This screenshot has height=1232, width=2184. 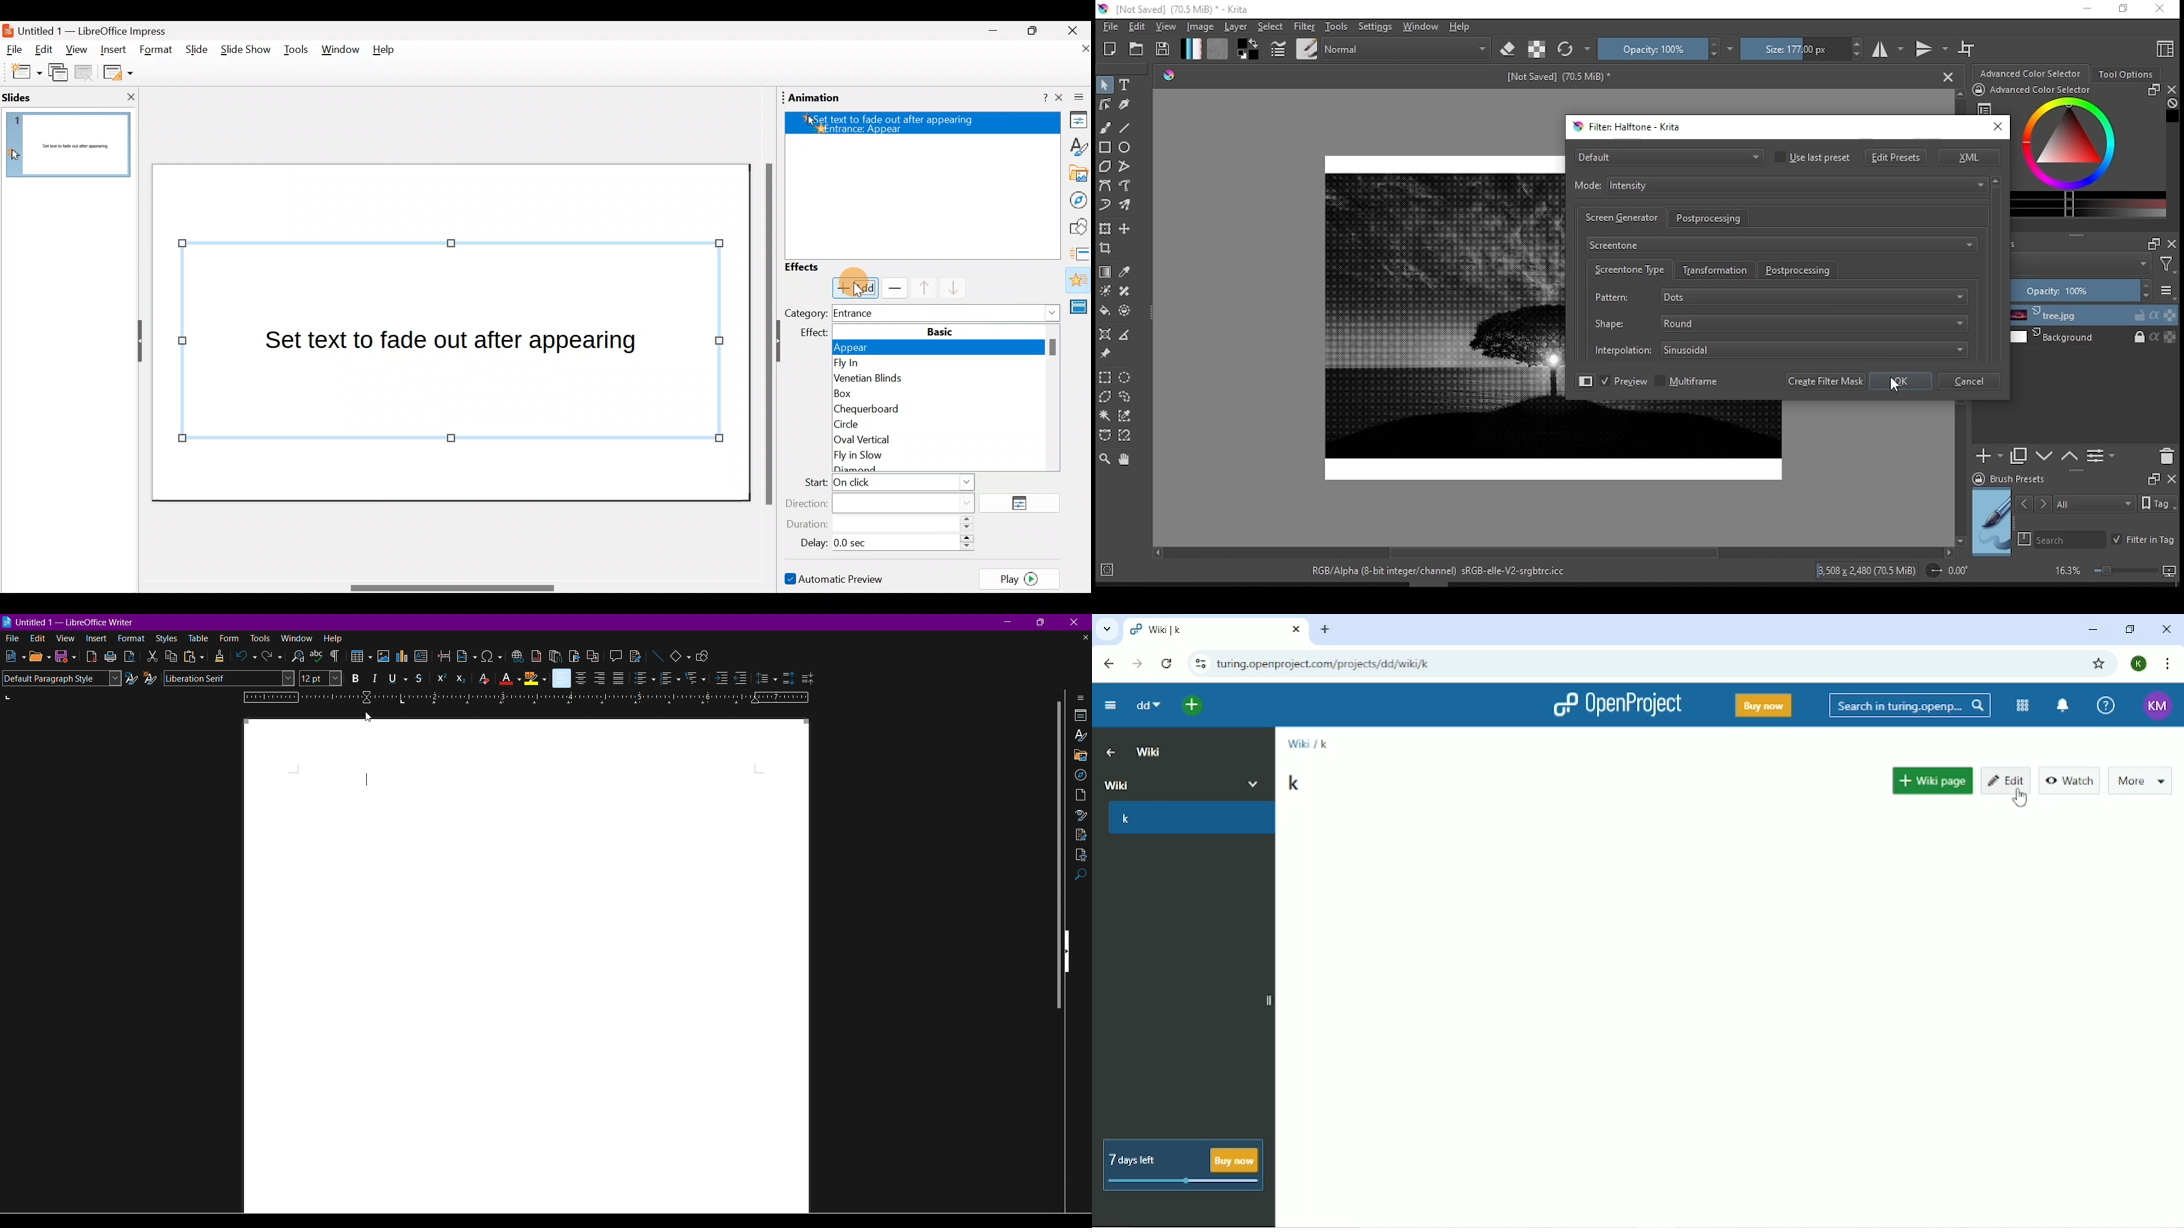 What do you see at coordinates (1130, 148) in the screenshot?
I see `ellipse tool` at bounding box center [1130, 148].